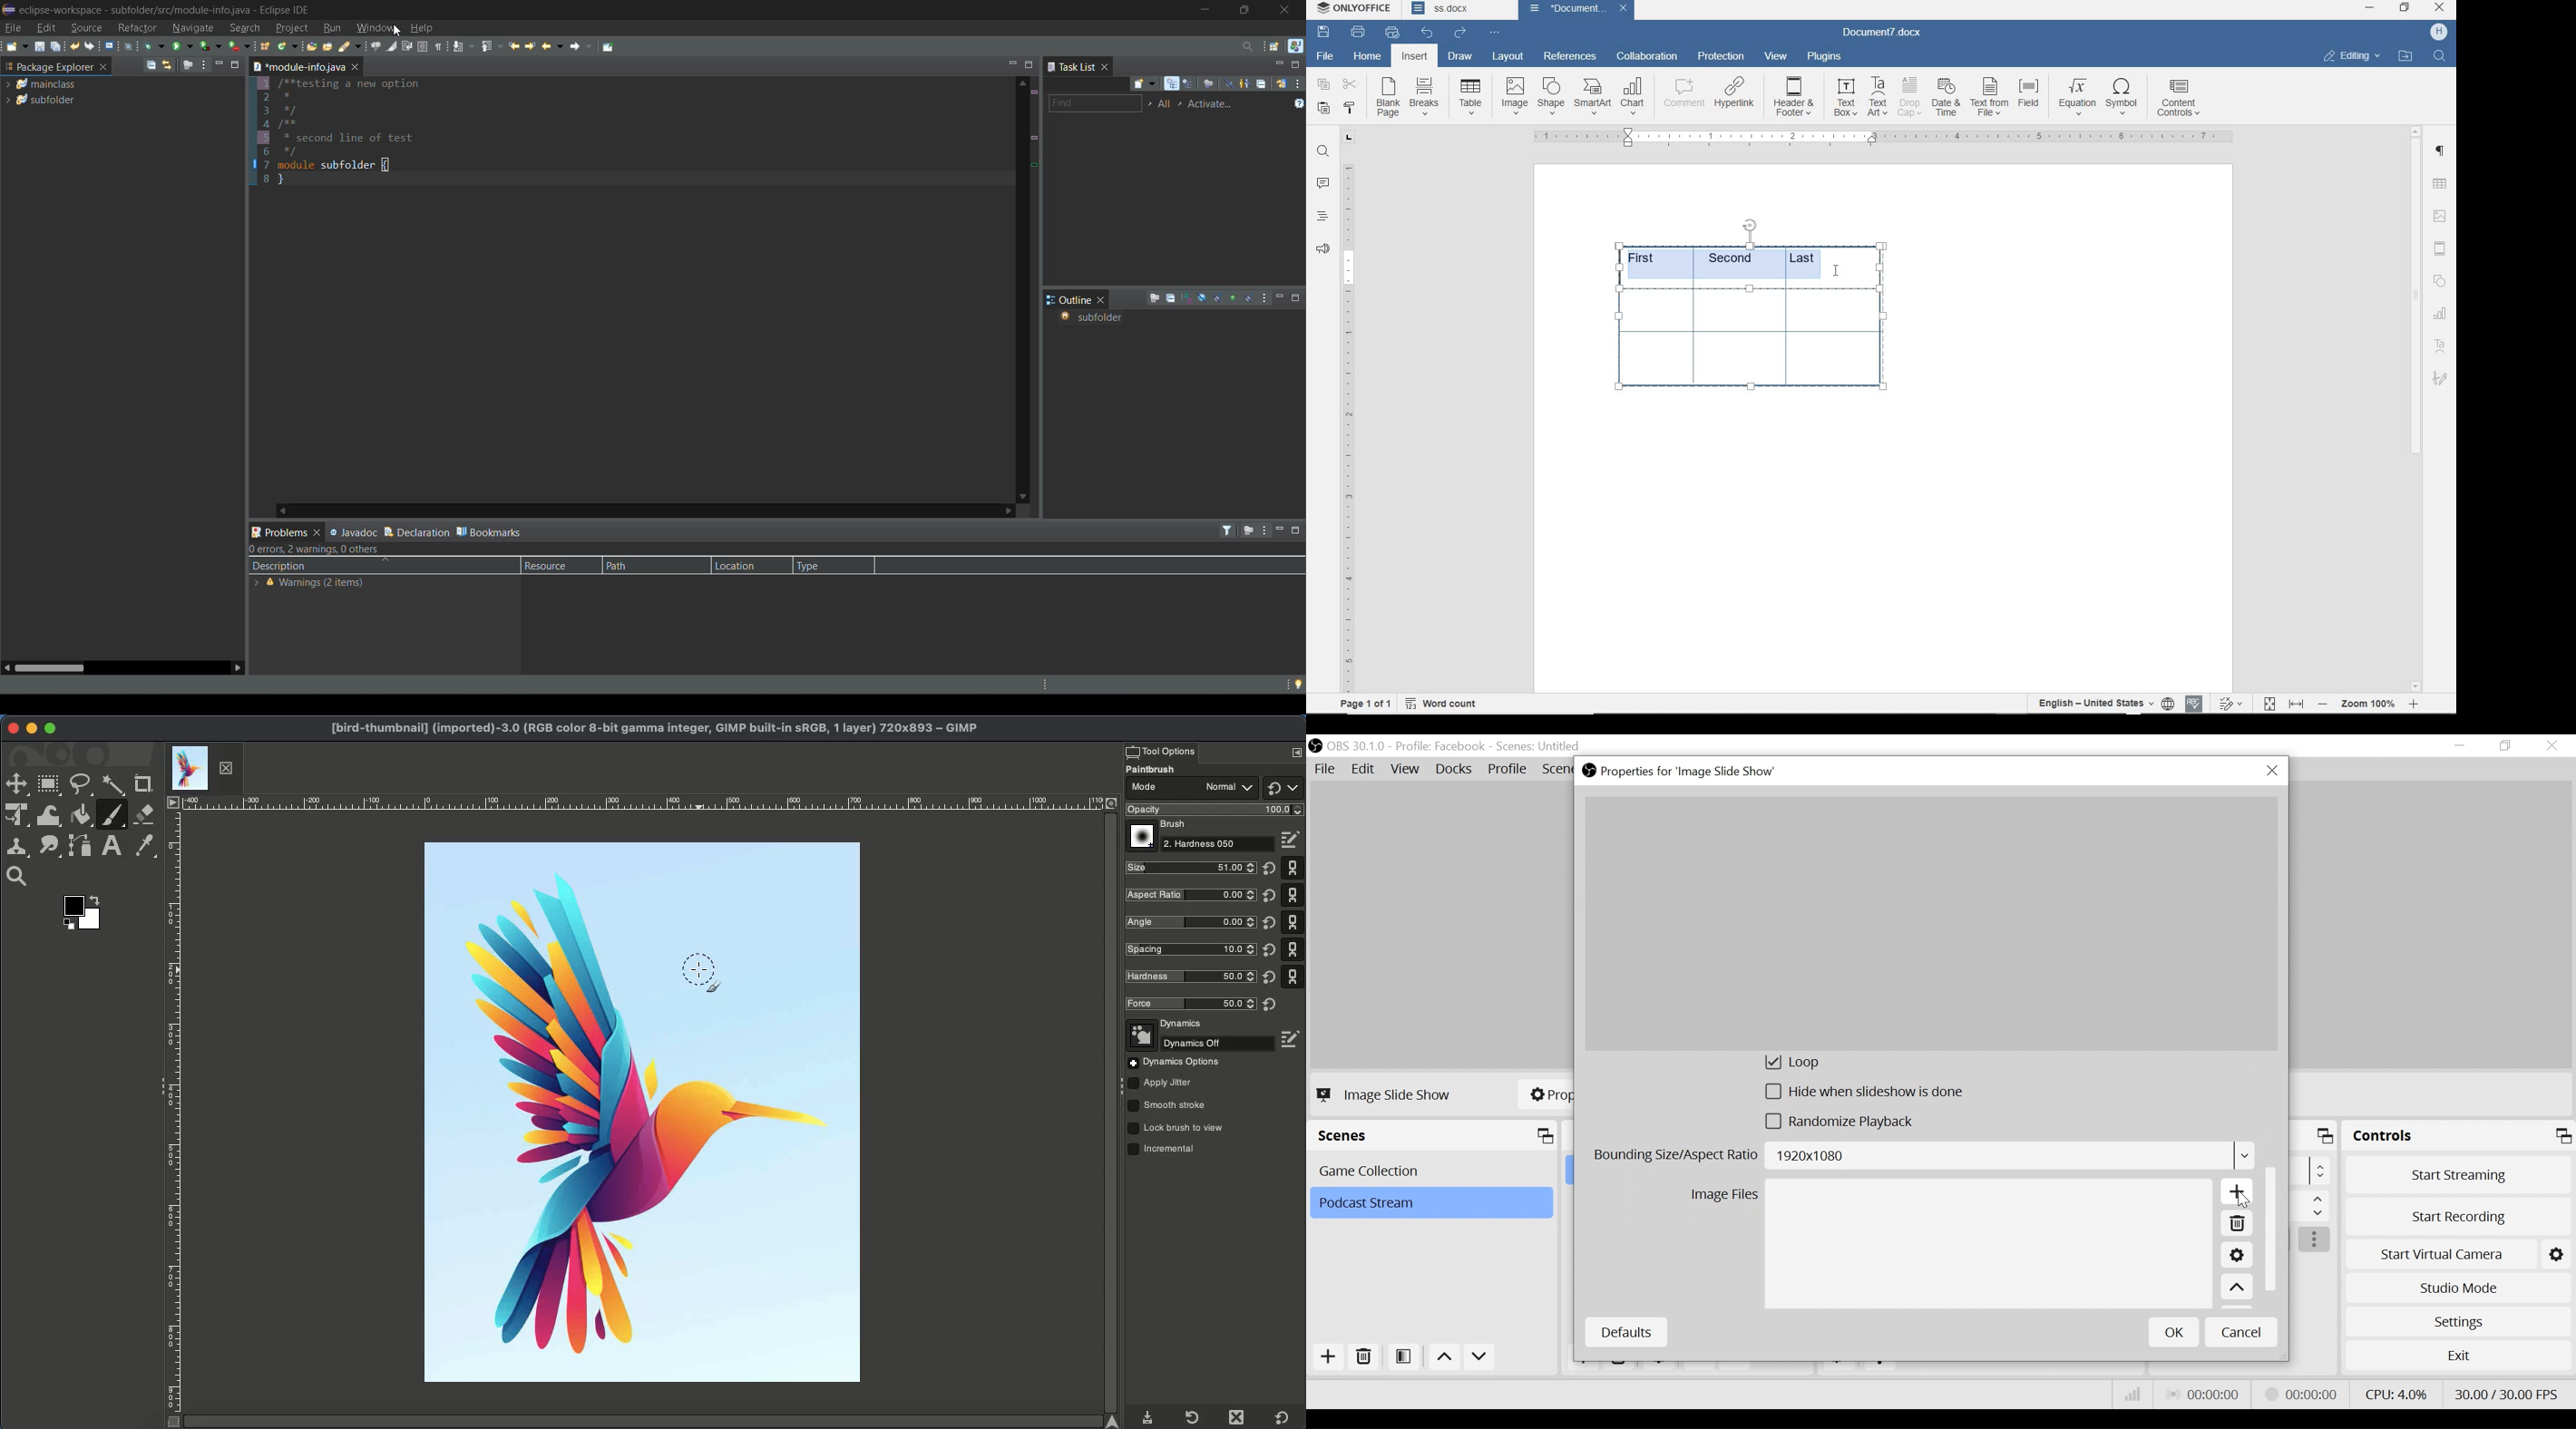  I want to click on comments, so click(1324, 183).